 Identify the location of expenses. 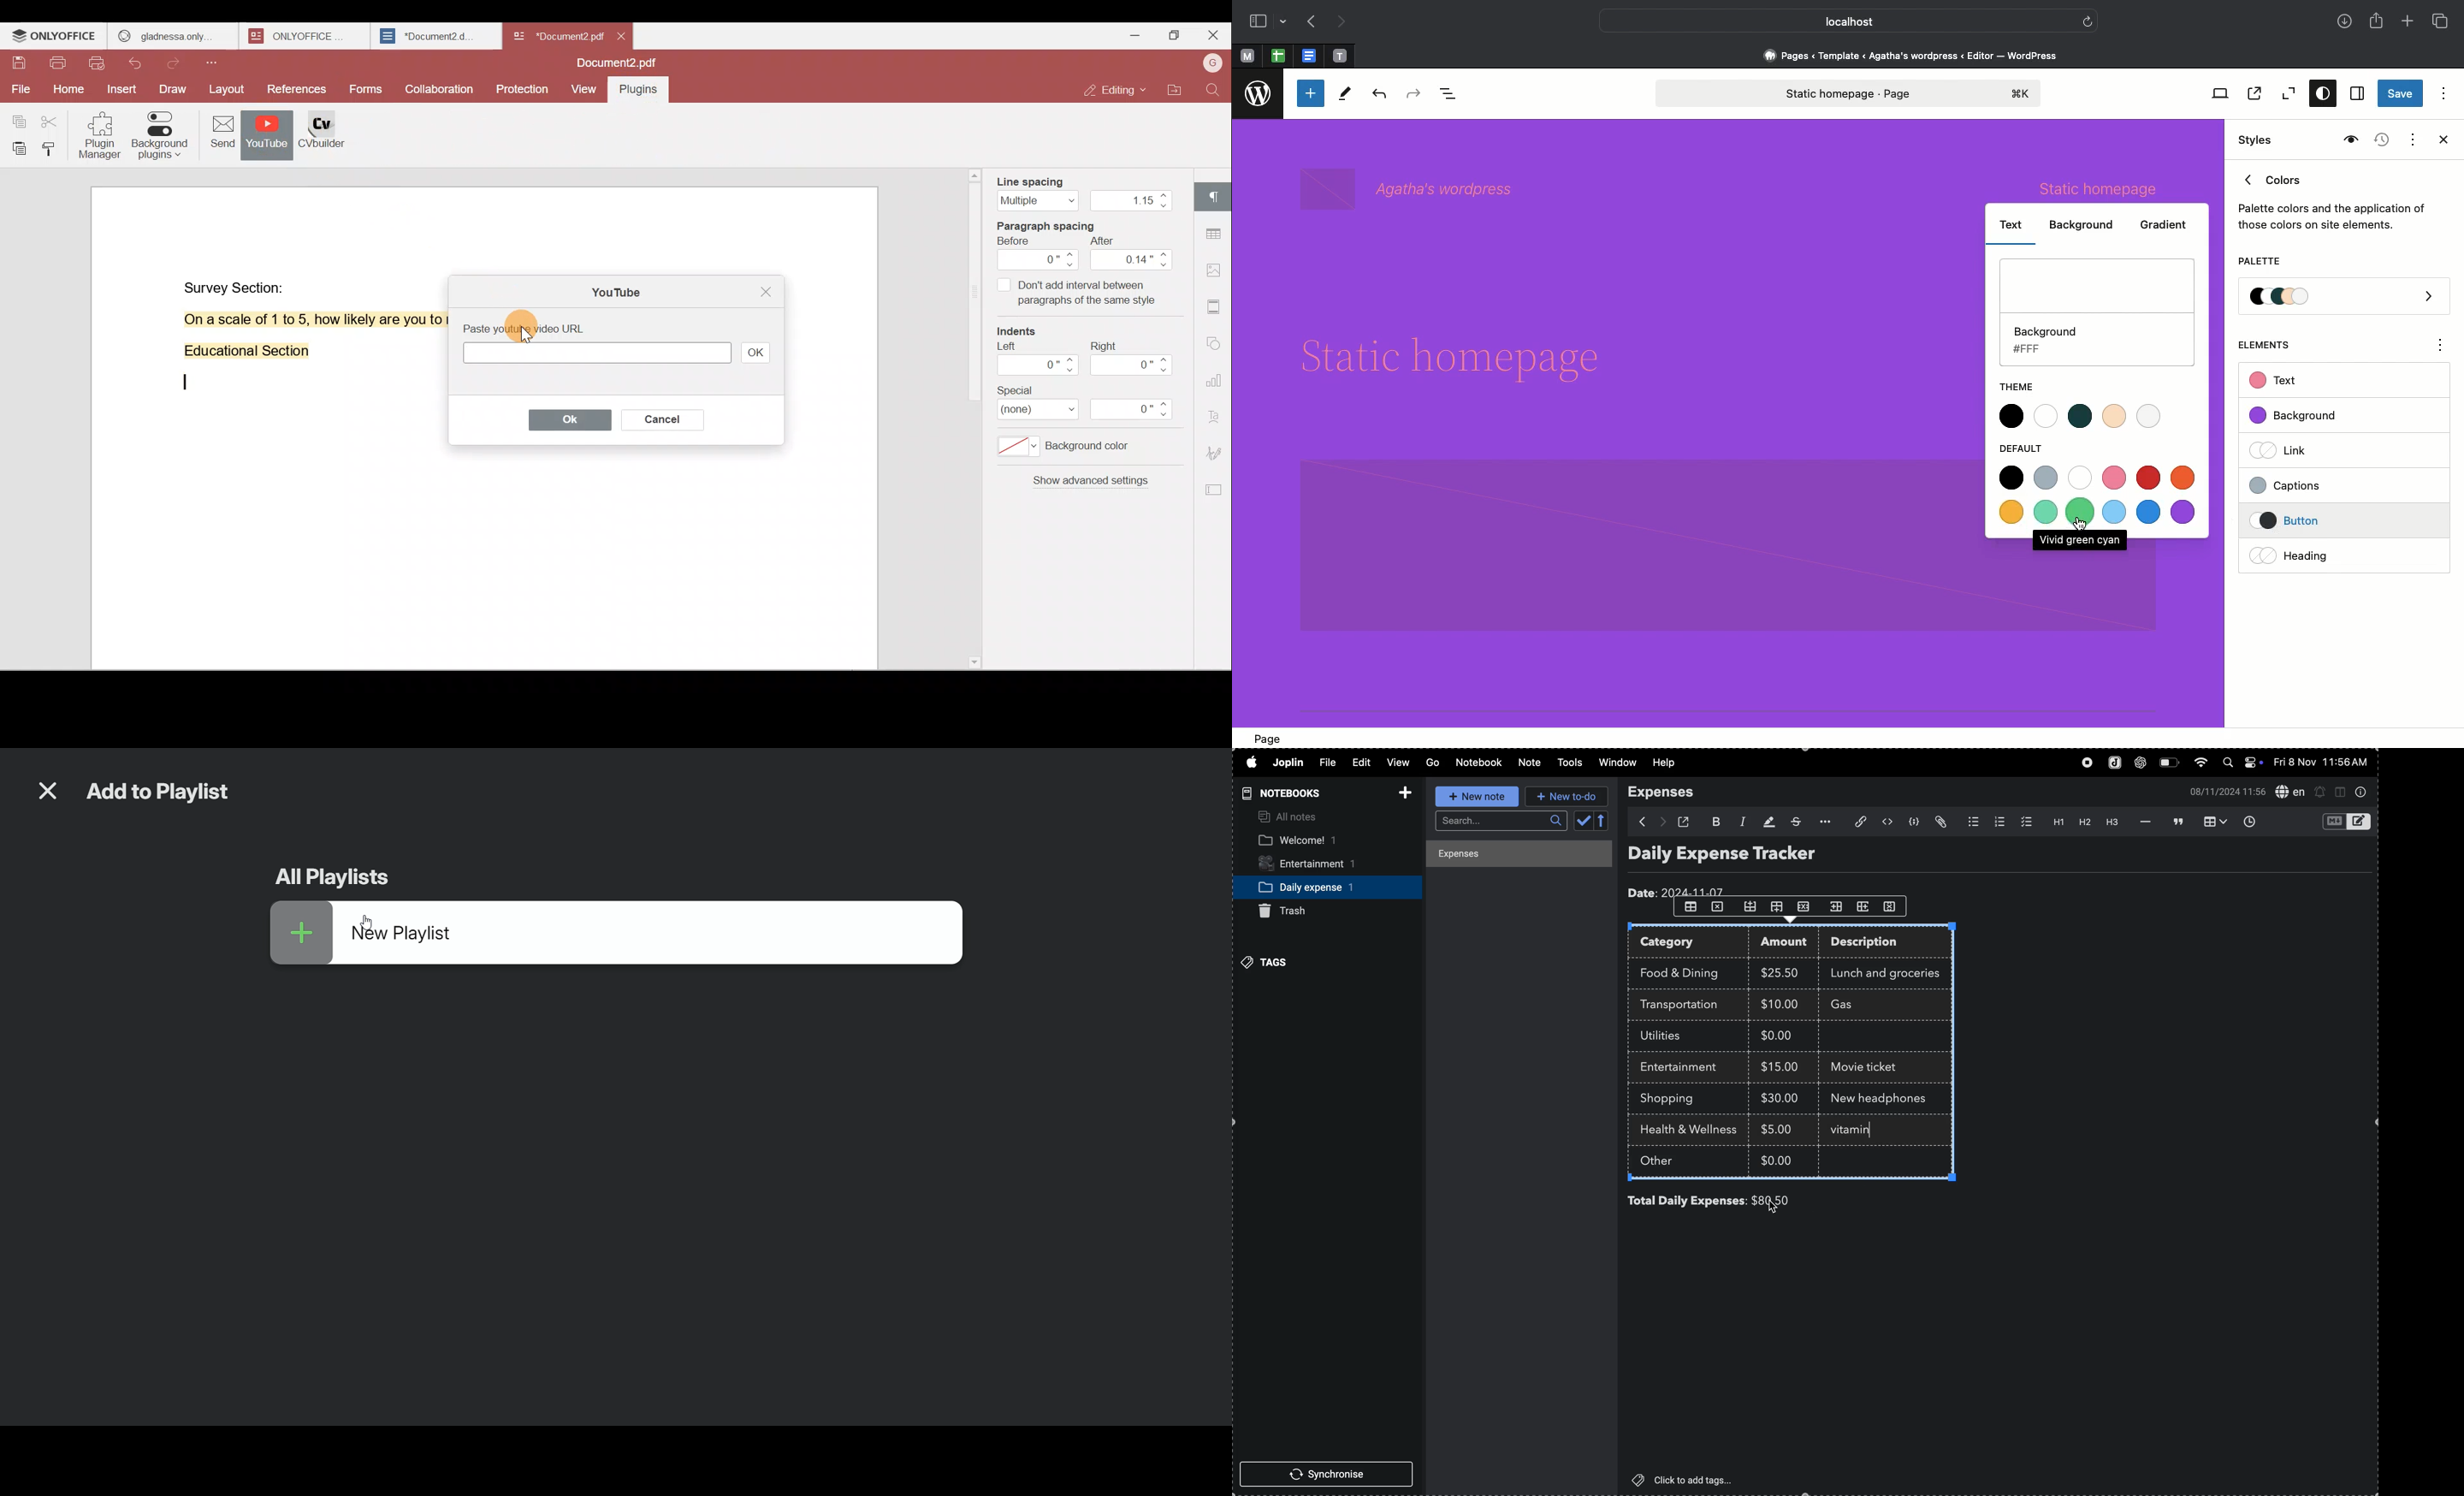
(1511, 856).